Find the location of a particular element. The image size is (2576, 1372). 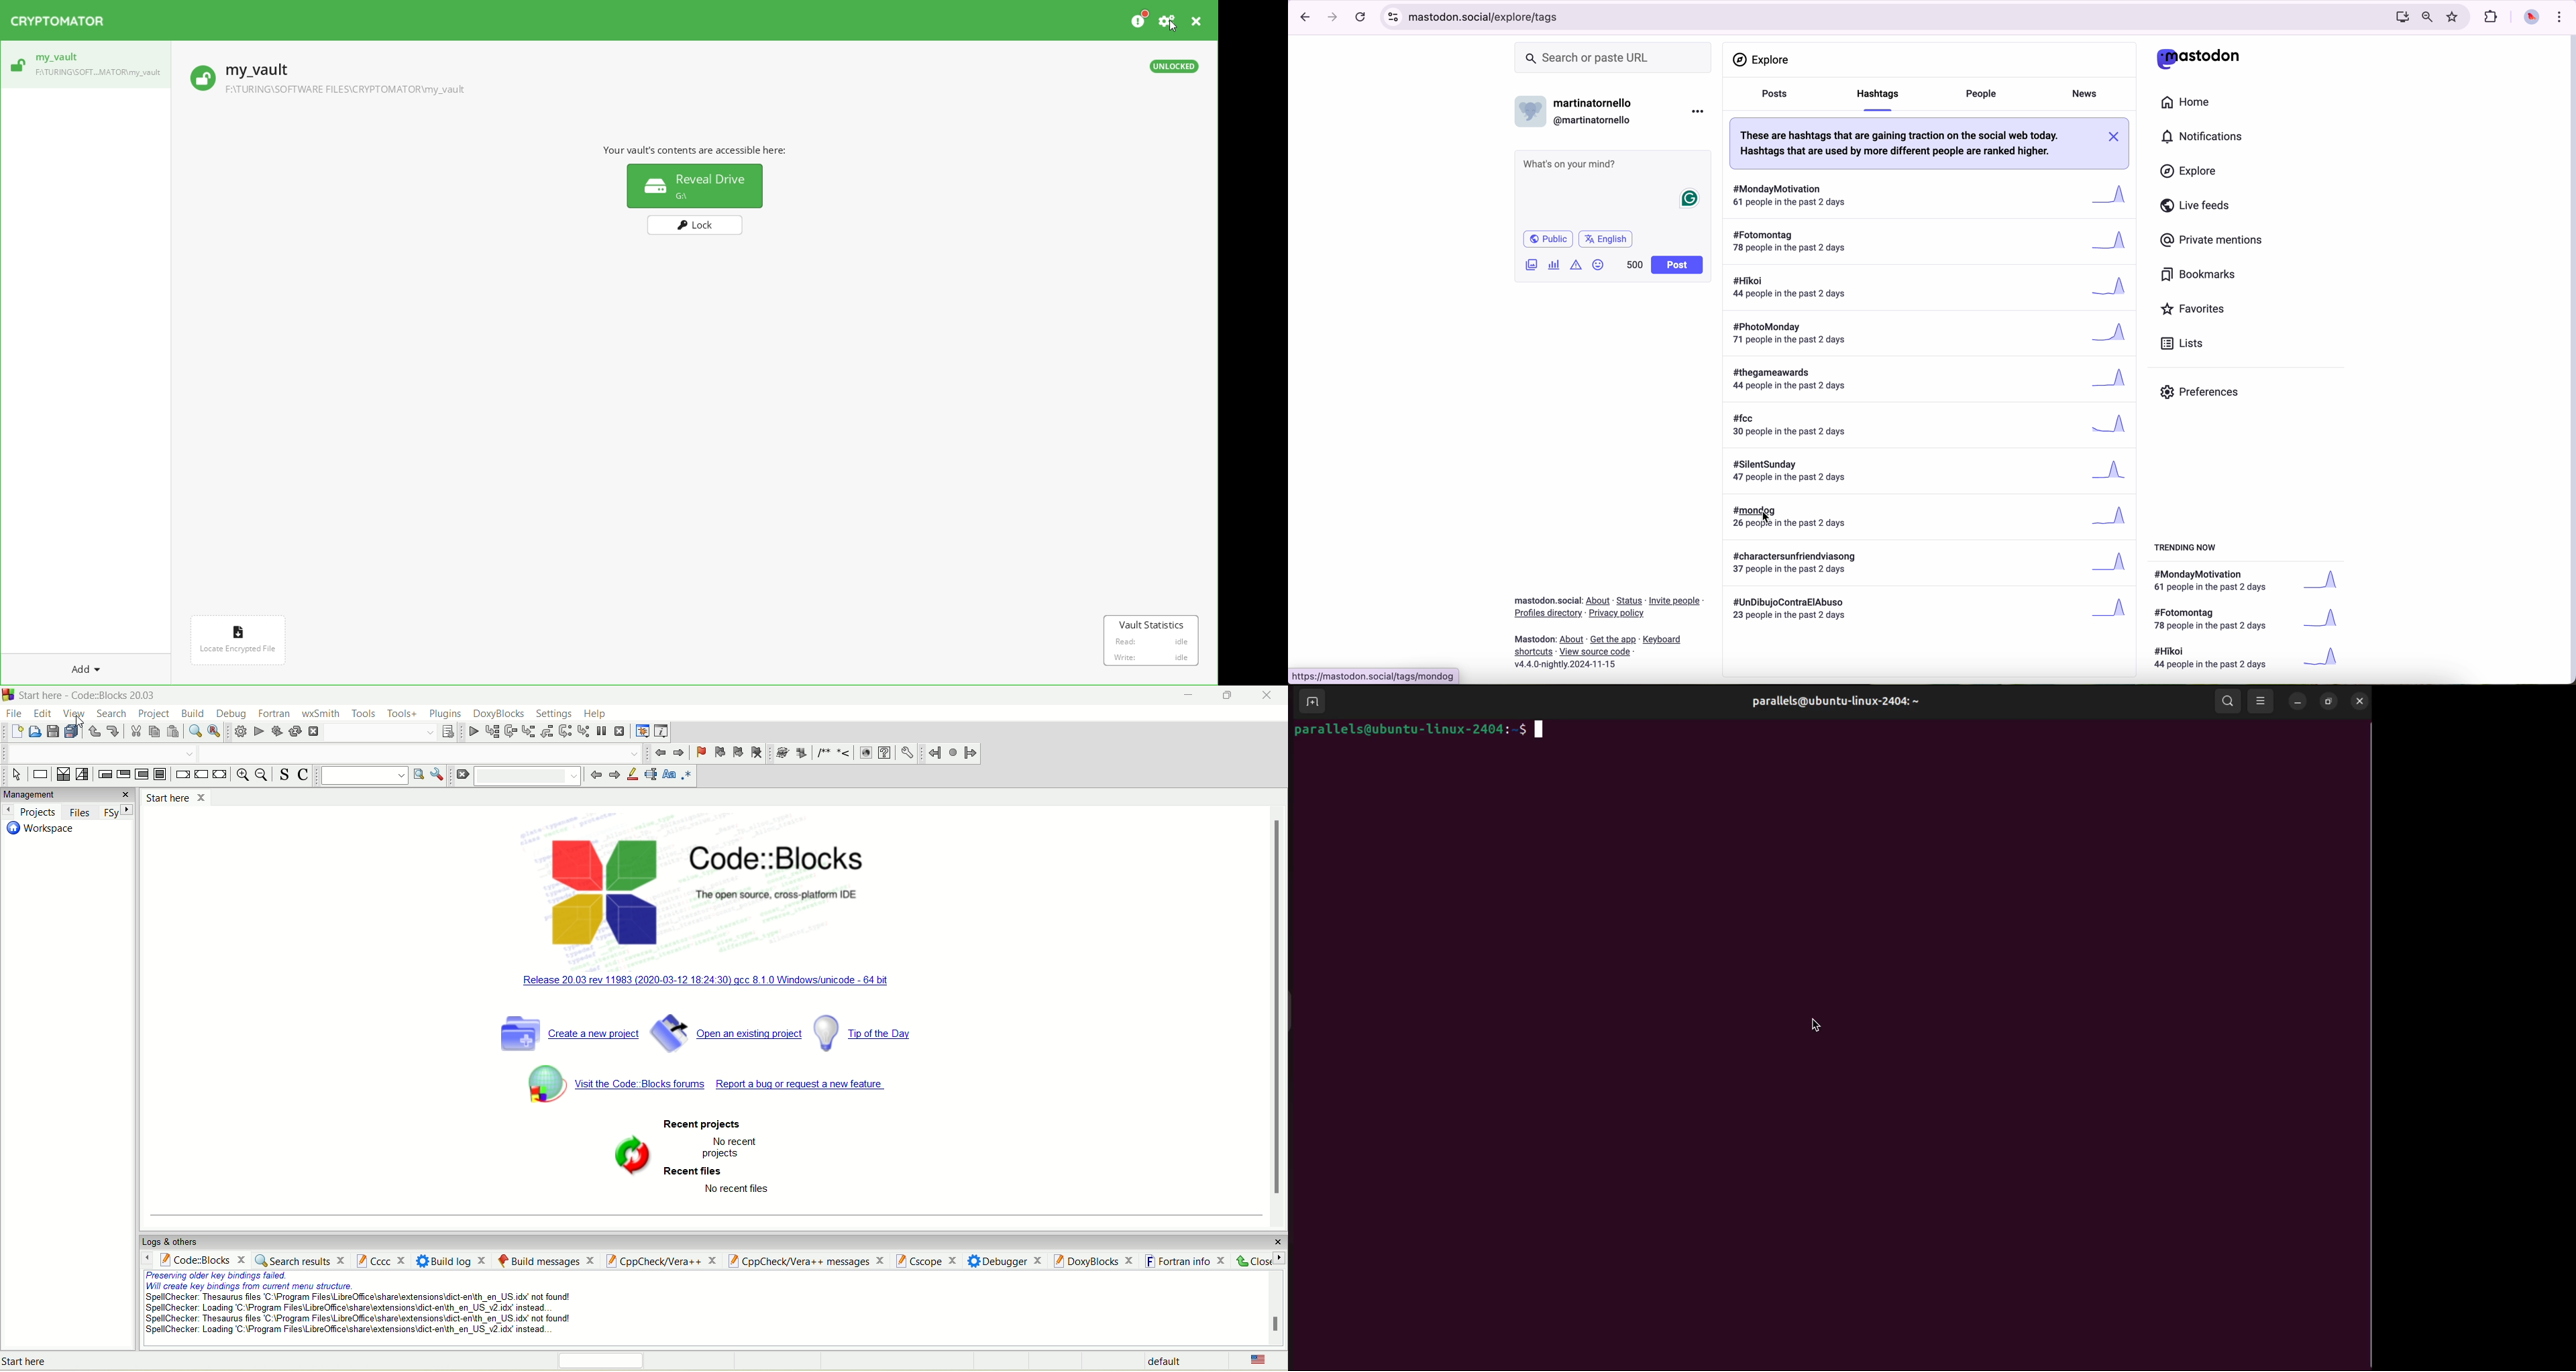

#fcc is located at coordinates (1934, 427).